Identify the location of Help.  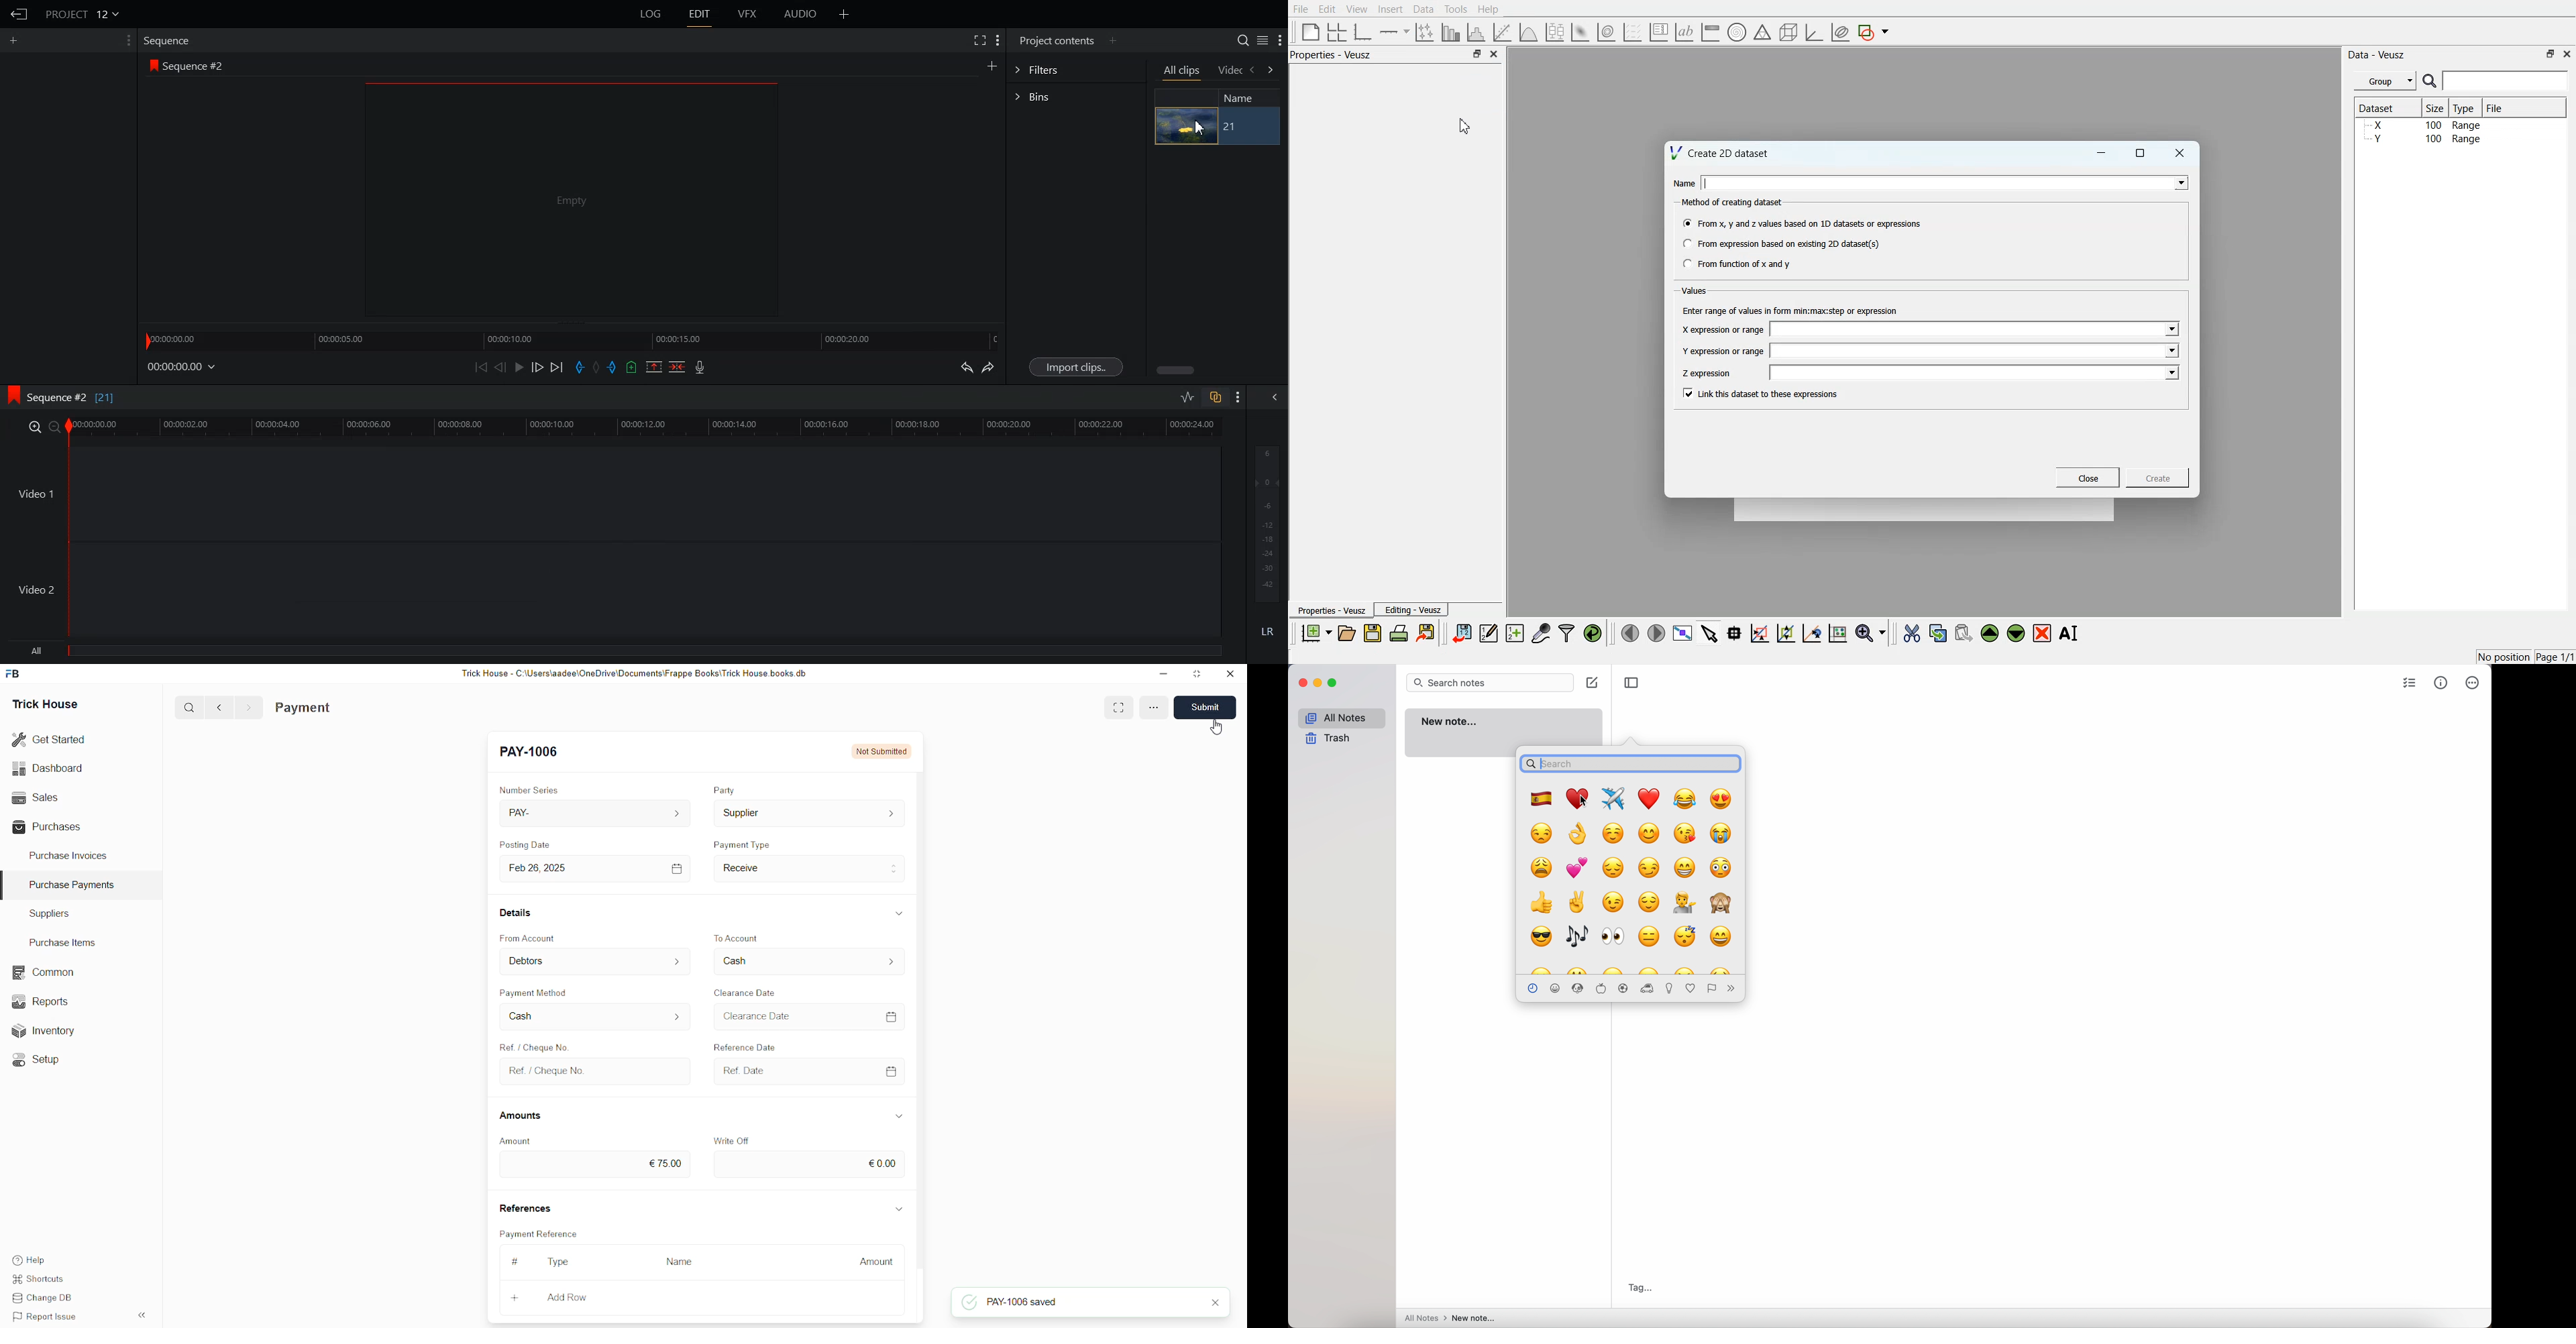
(29, 1260).